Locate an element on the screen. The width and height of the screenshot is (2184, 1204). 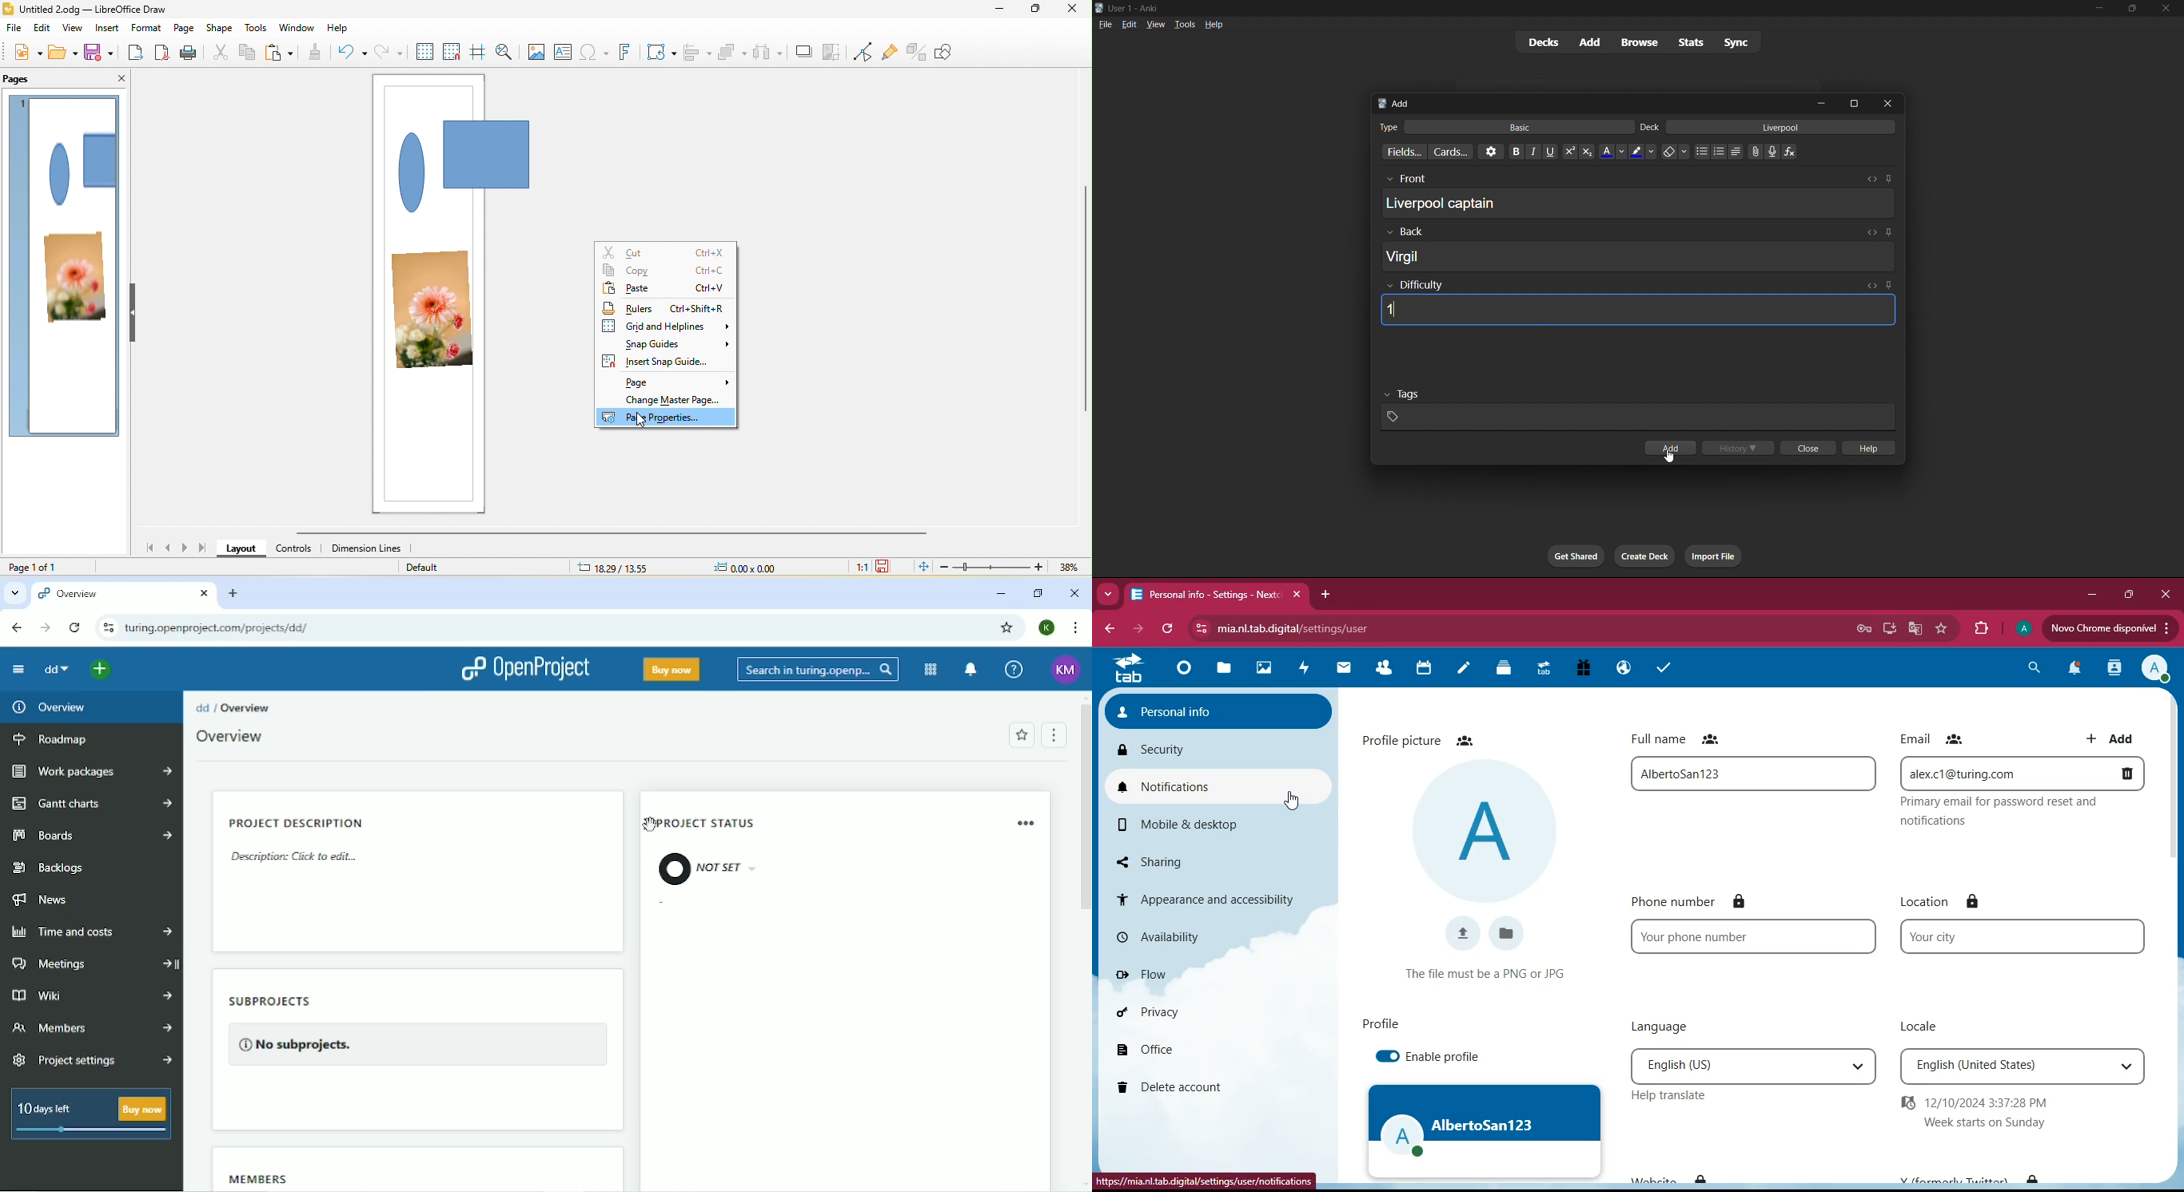
enable is located at coordinates (1447, 1058).